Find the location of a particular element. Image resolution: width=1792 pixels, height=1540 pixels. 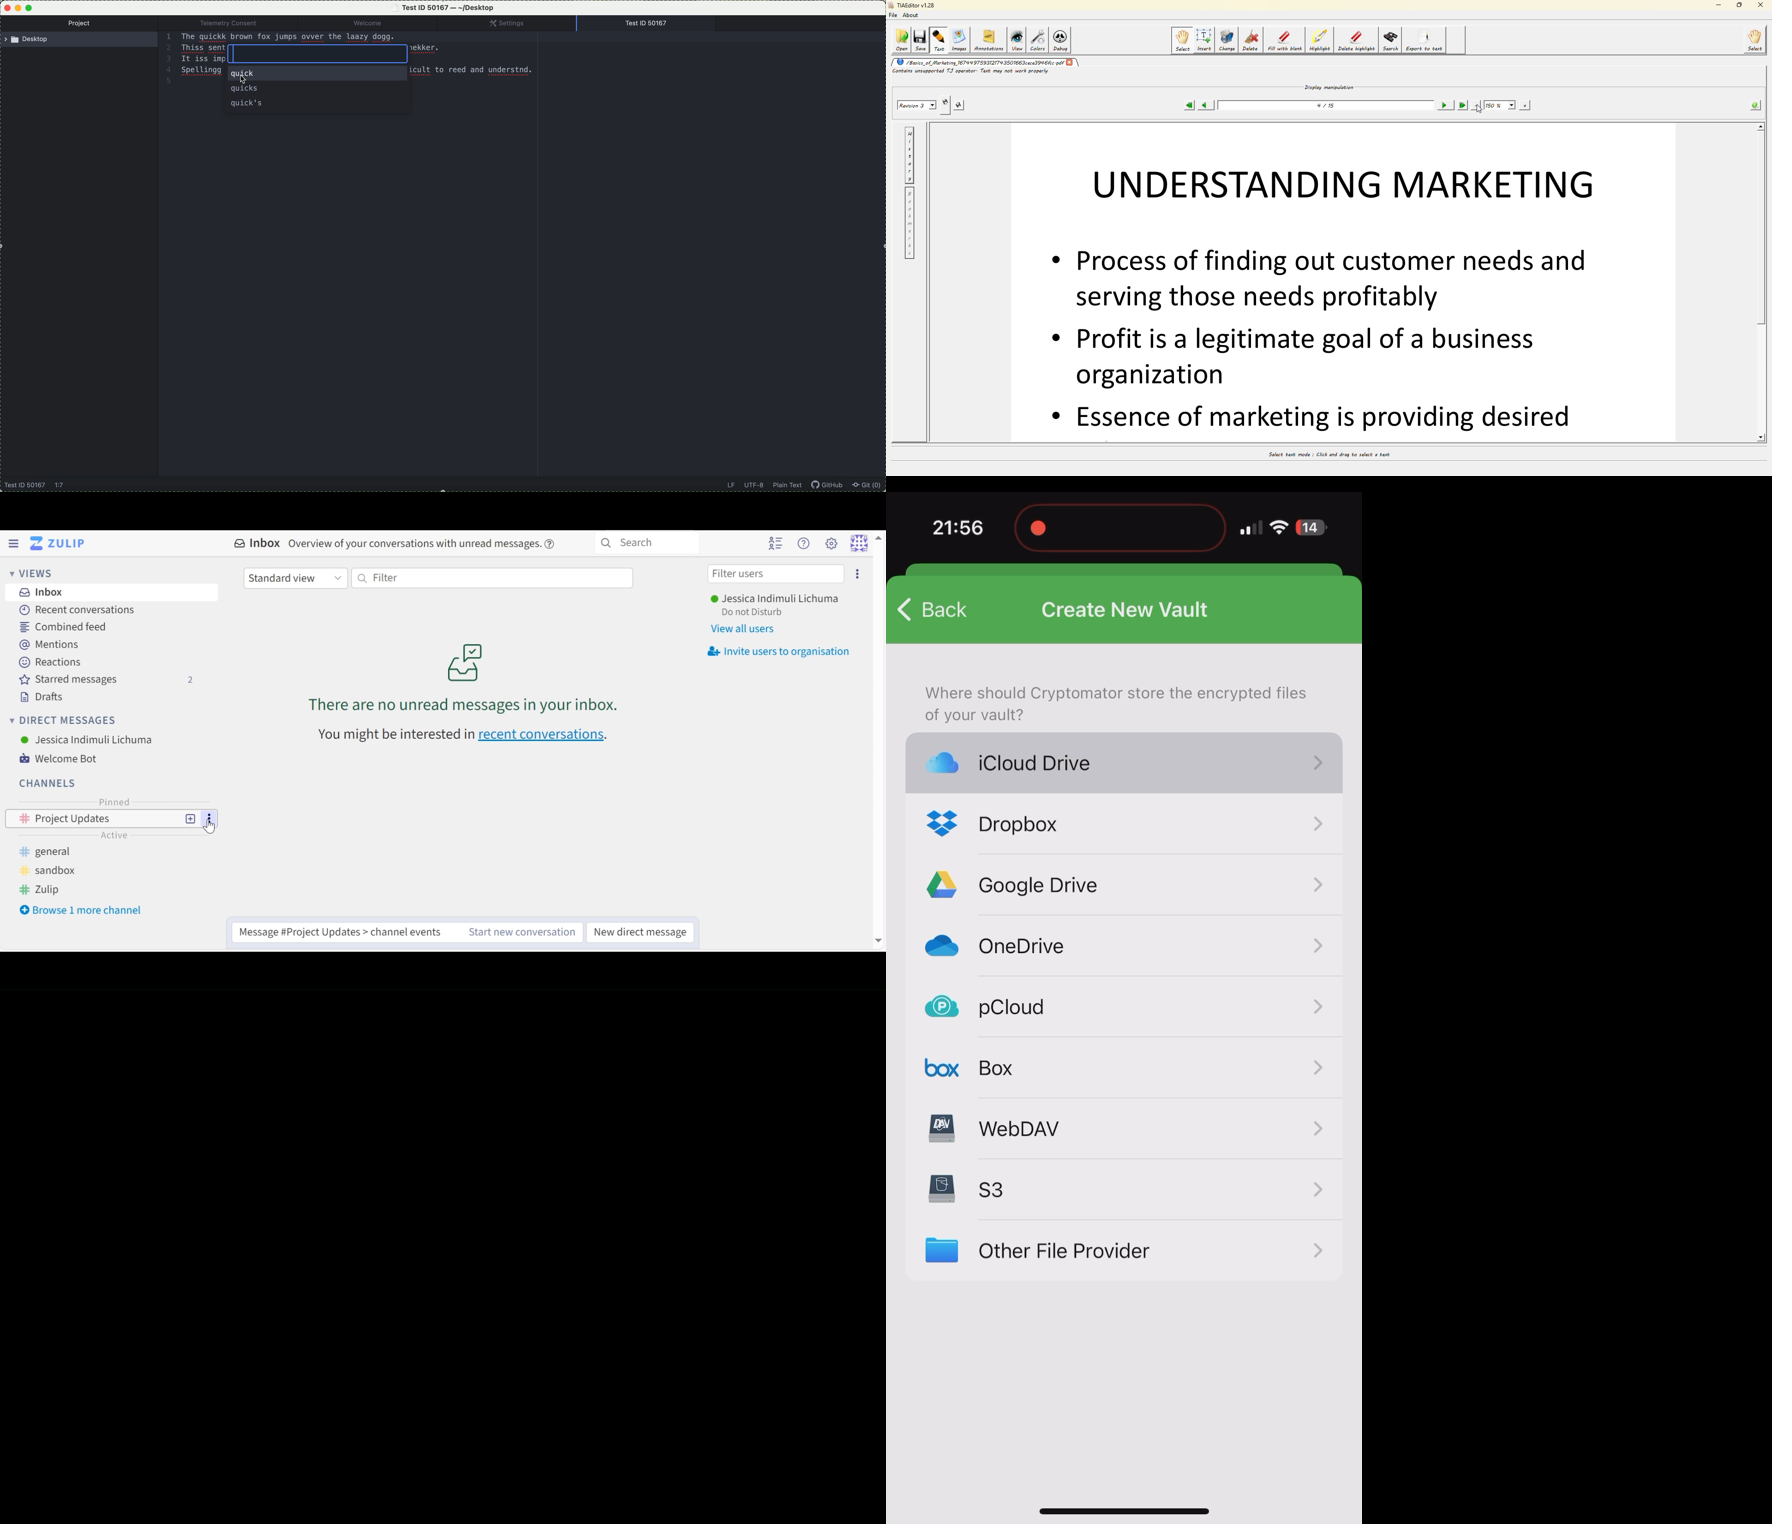

Search is located at coordinates (647, 543).